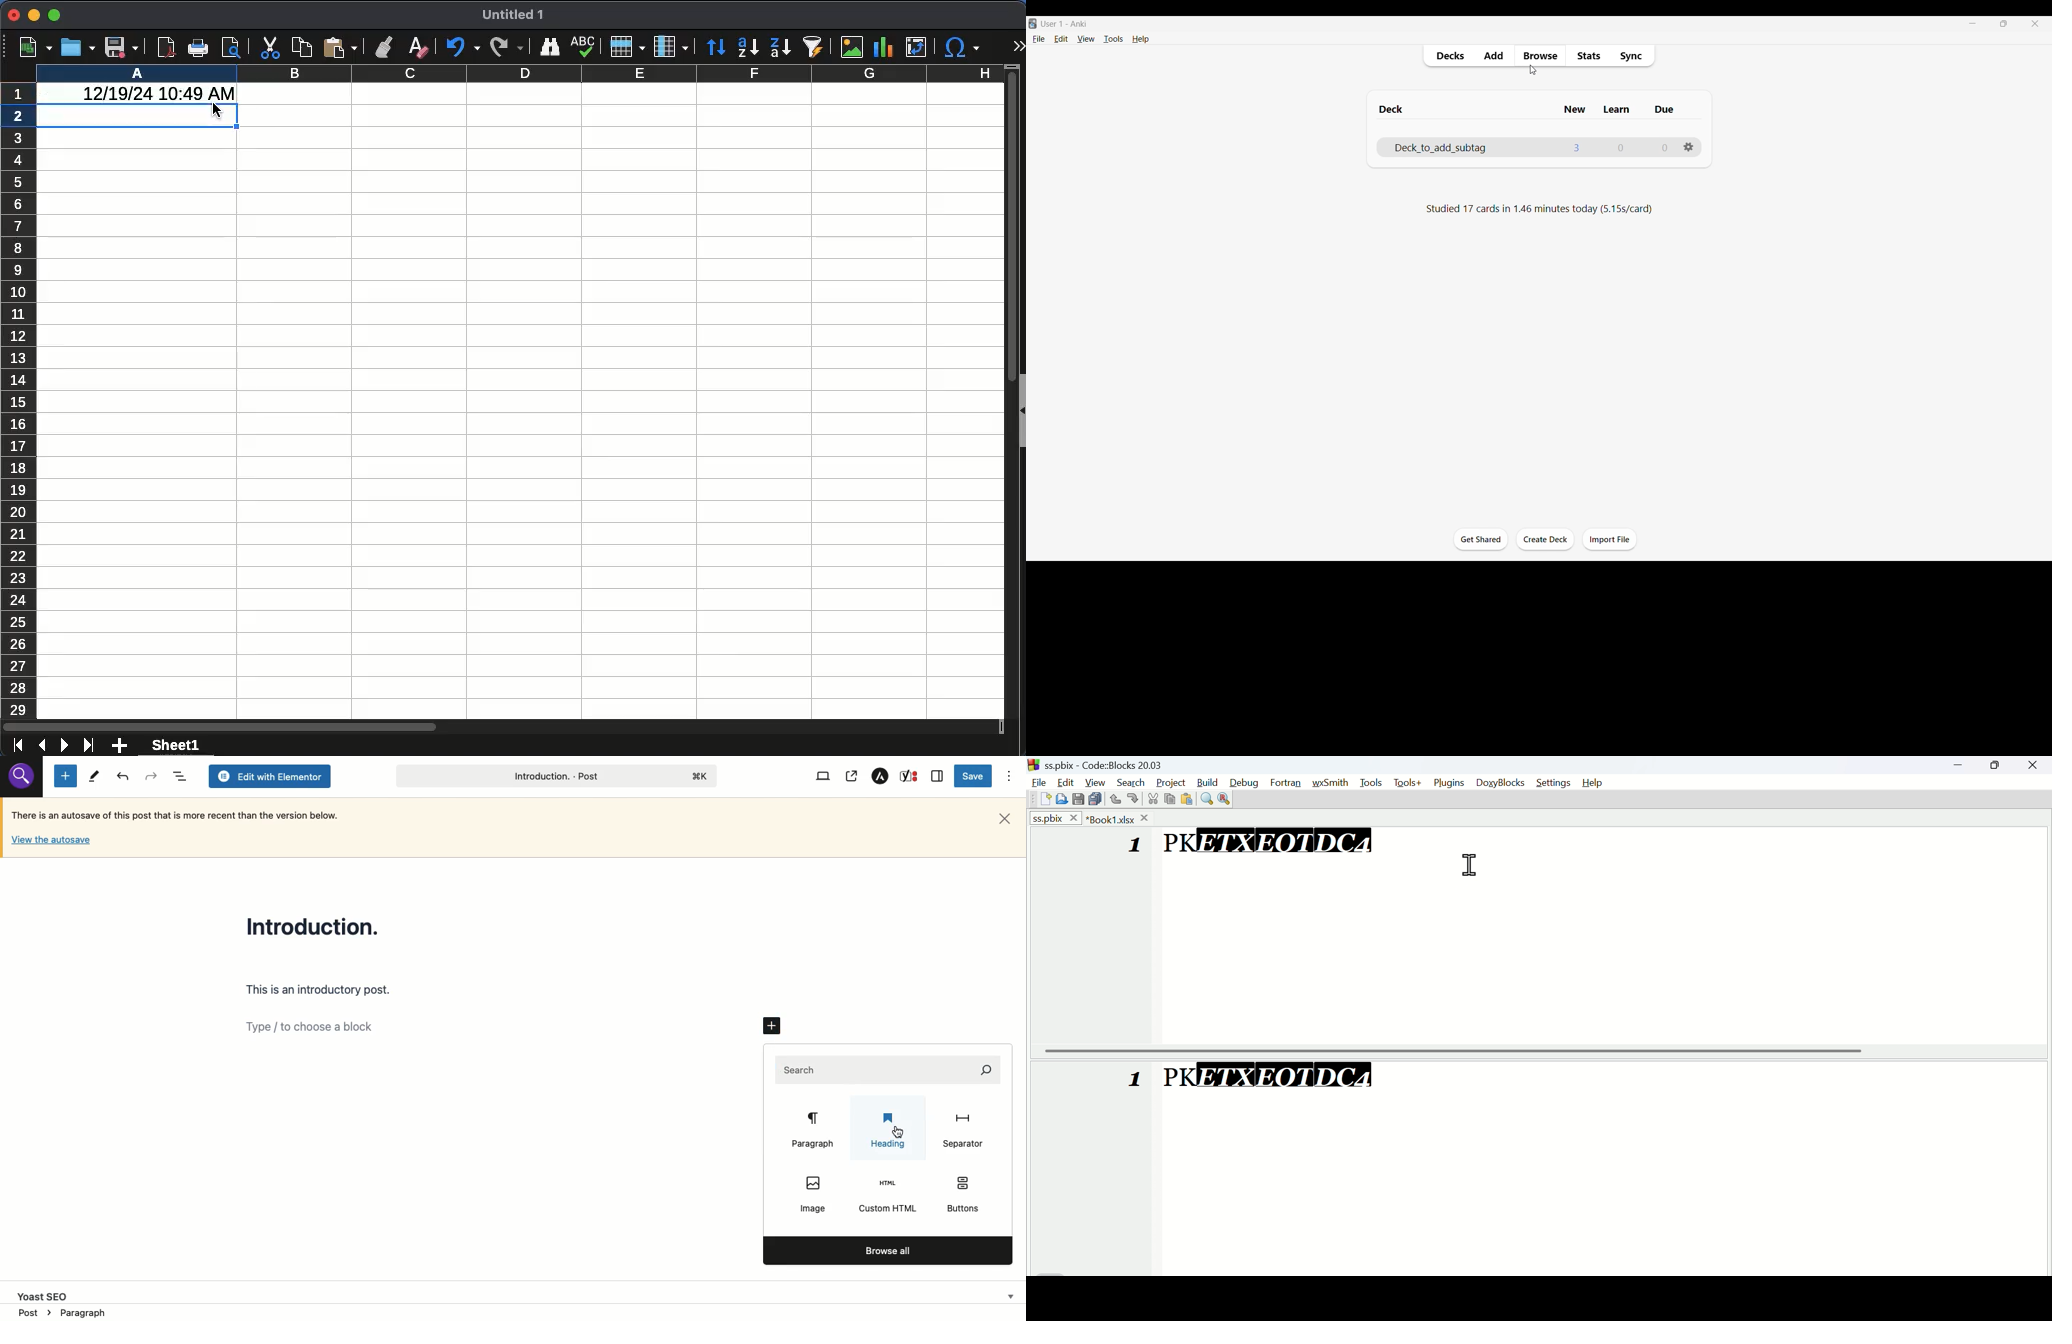 Image resolution: width=2072 pixels, height=1344 pixels. Describe the element at coordinates (628, 47) in the screenshot. I see `row` at that location.